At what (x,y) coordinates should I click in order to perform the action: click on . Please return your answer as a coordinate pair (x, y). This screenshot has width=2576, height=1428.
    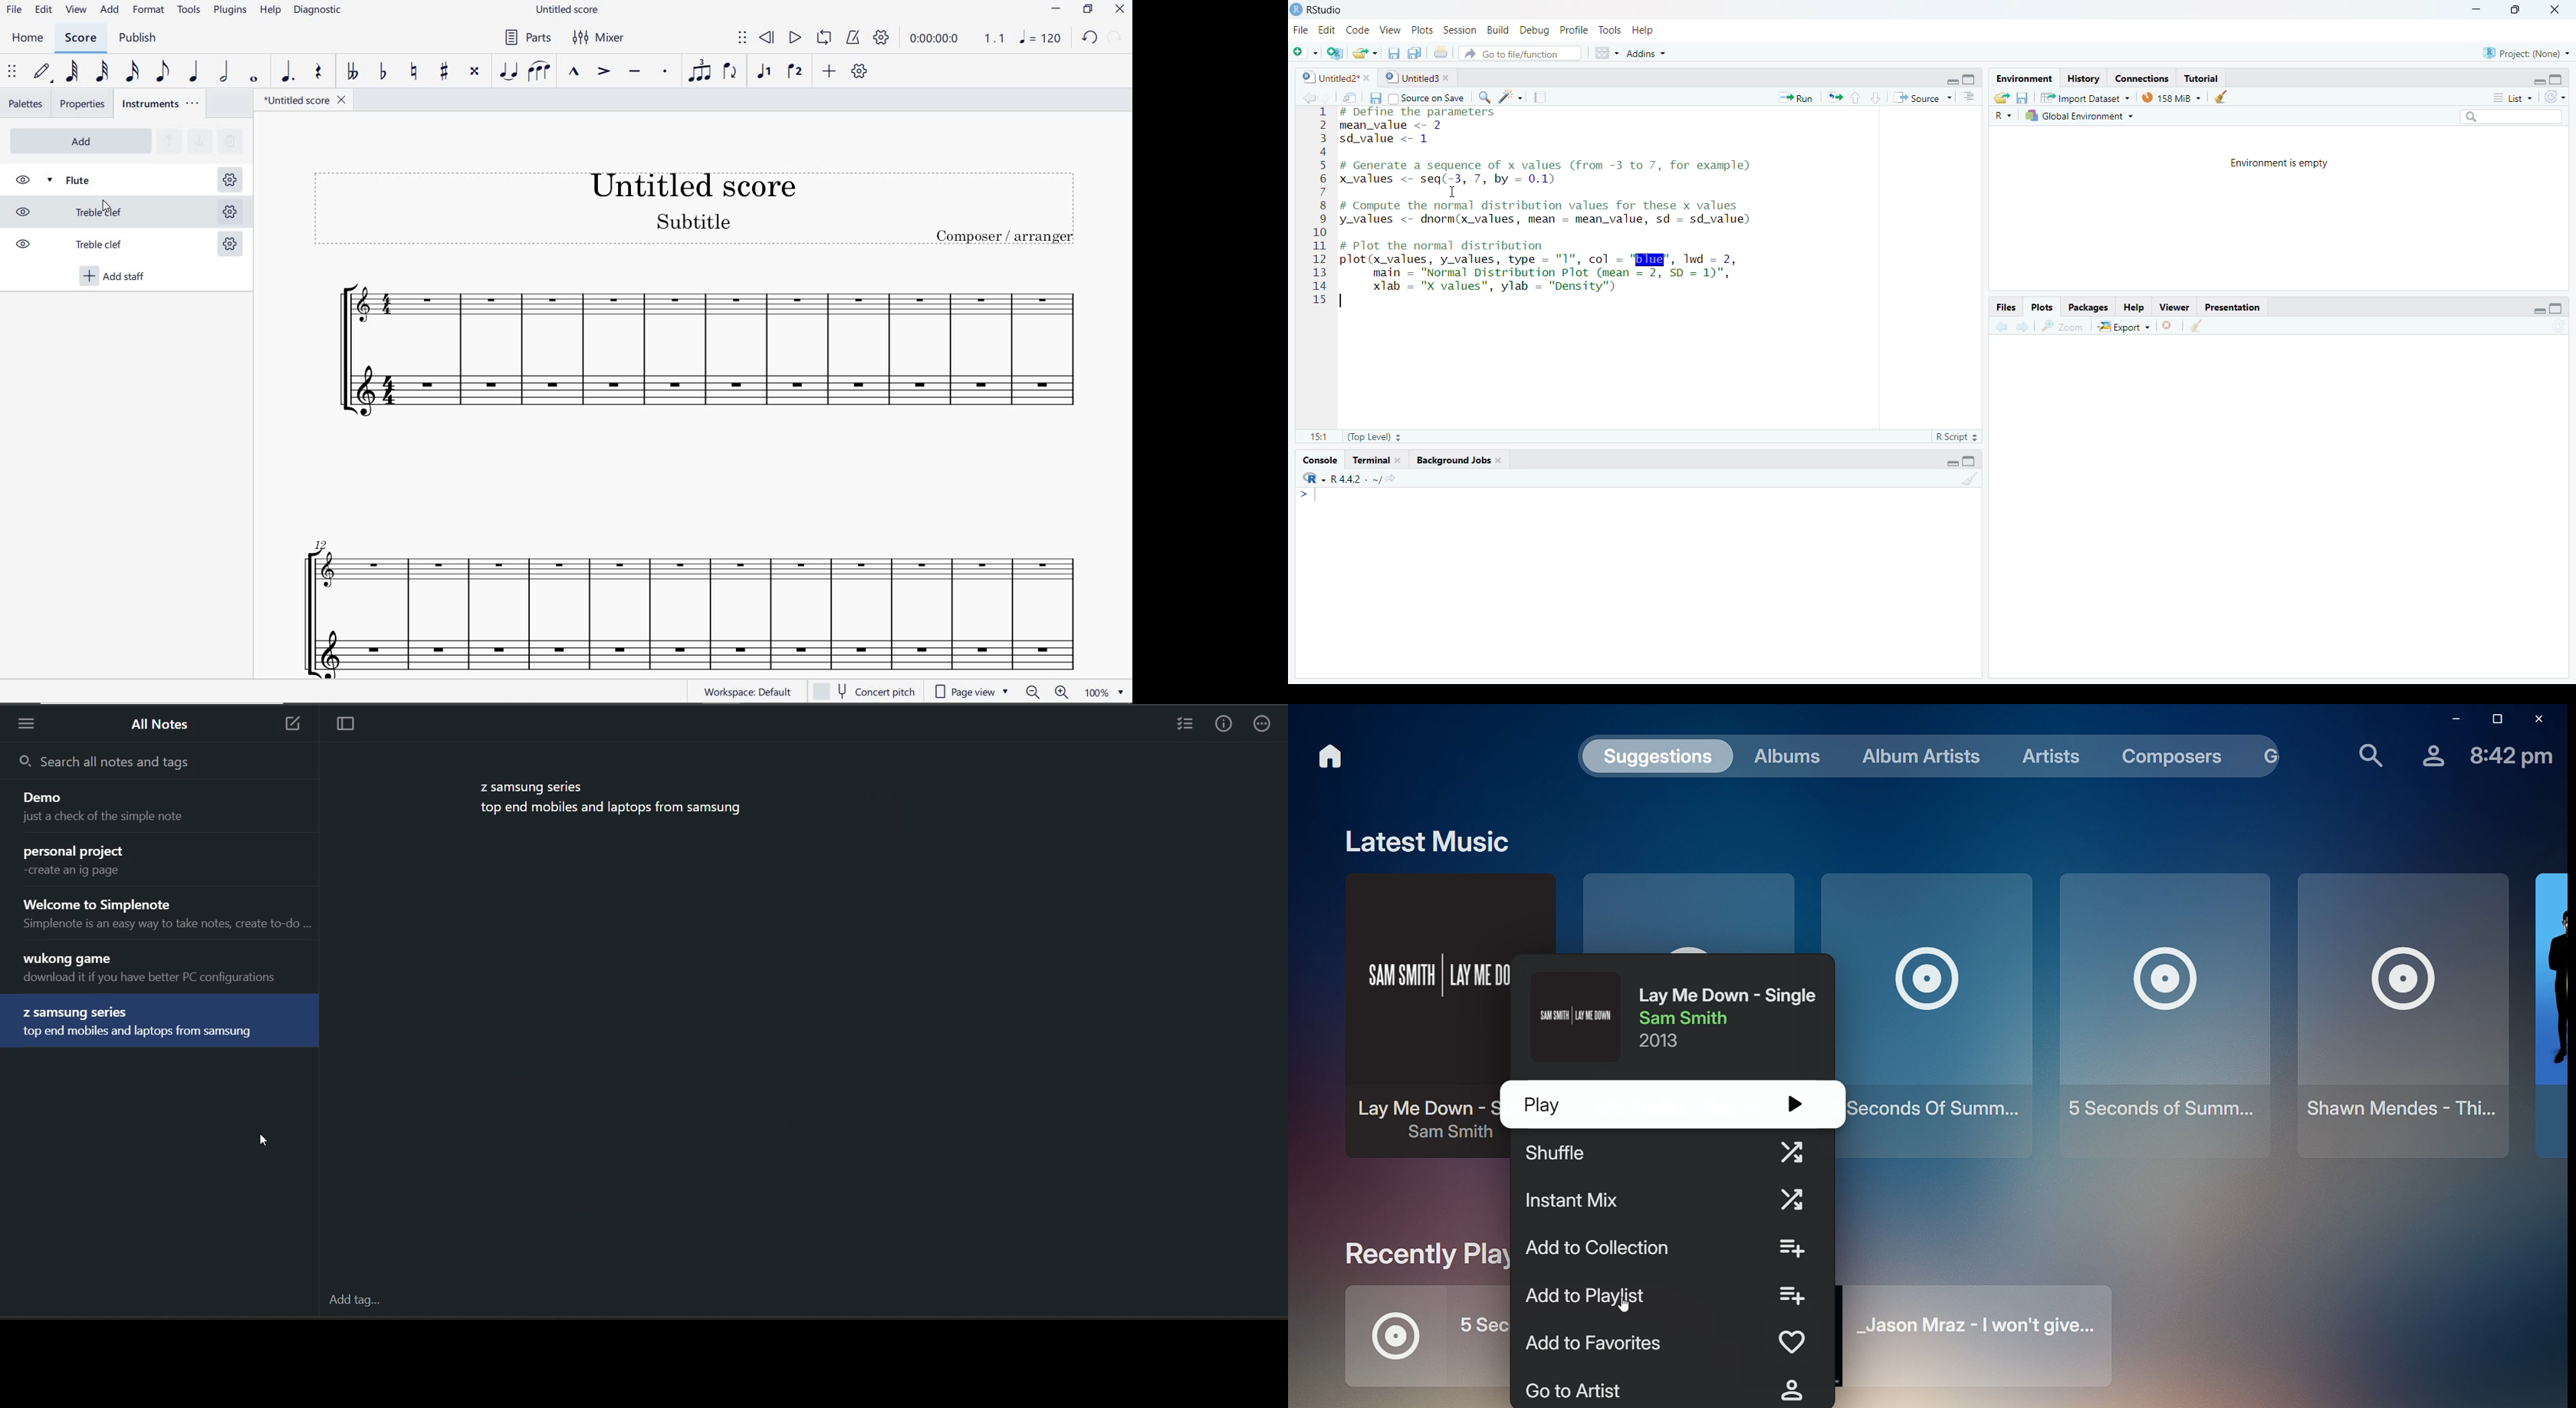
    Looking at the image, I should click on (2023, 97).